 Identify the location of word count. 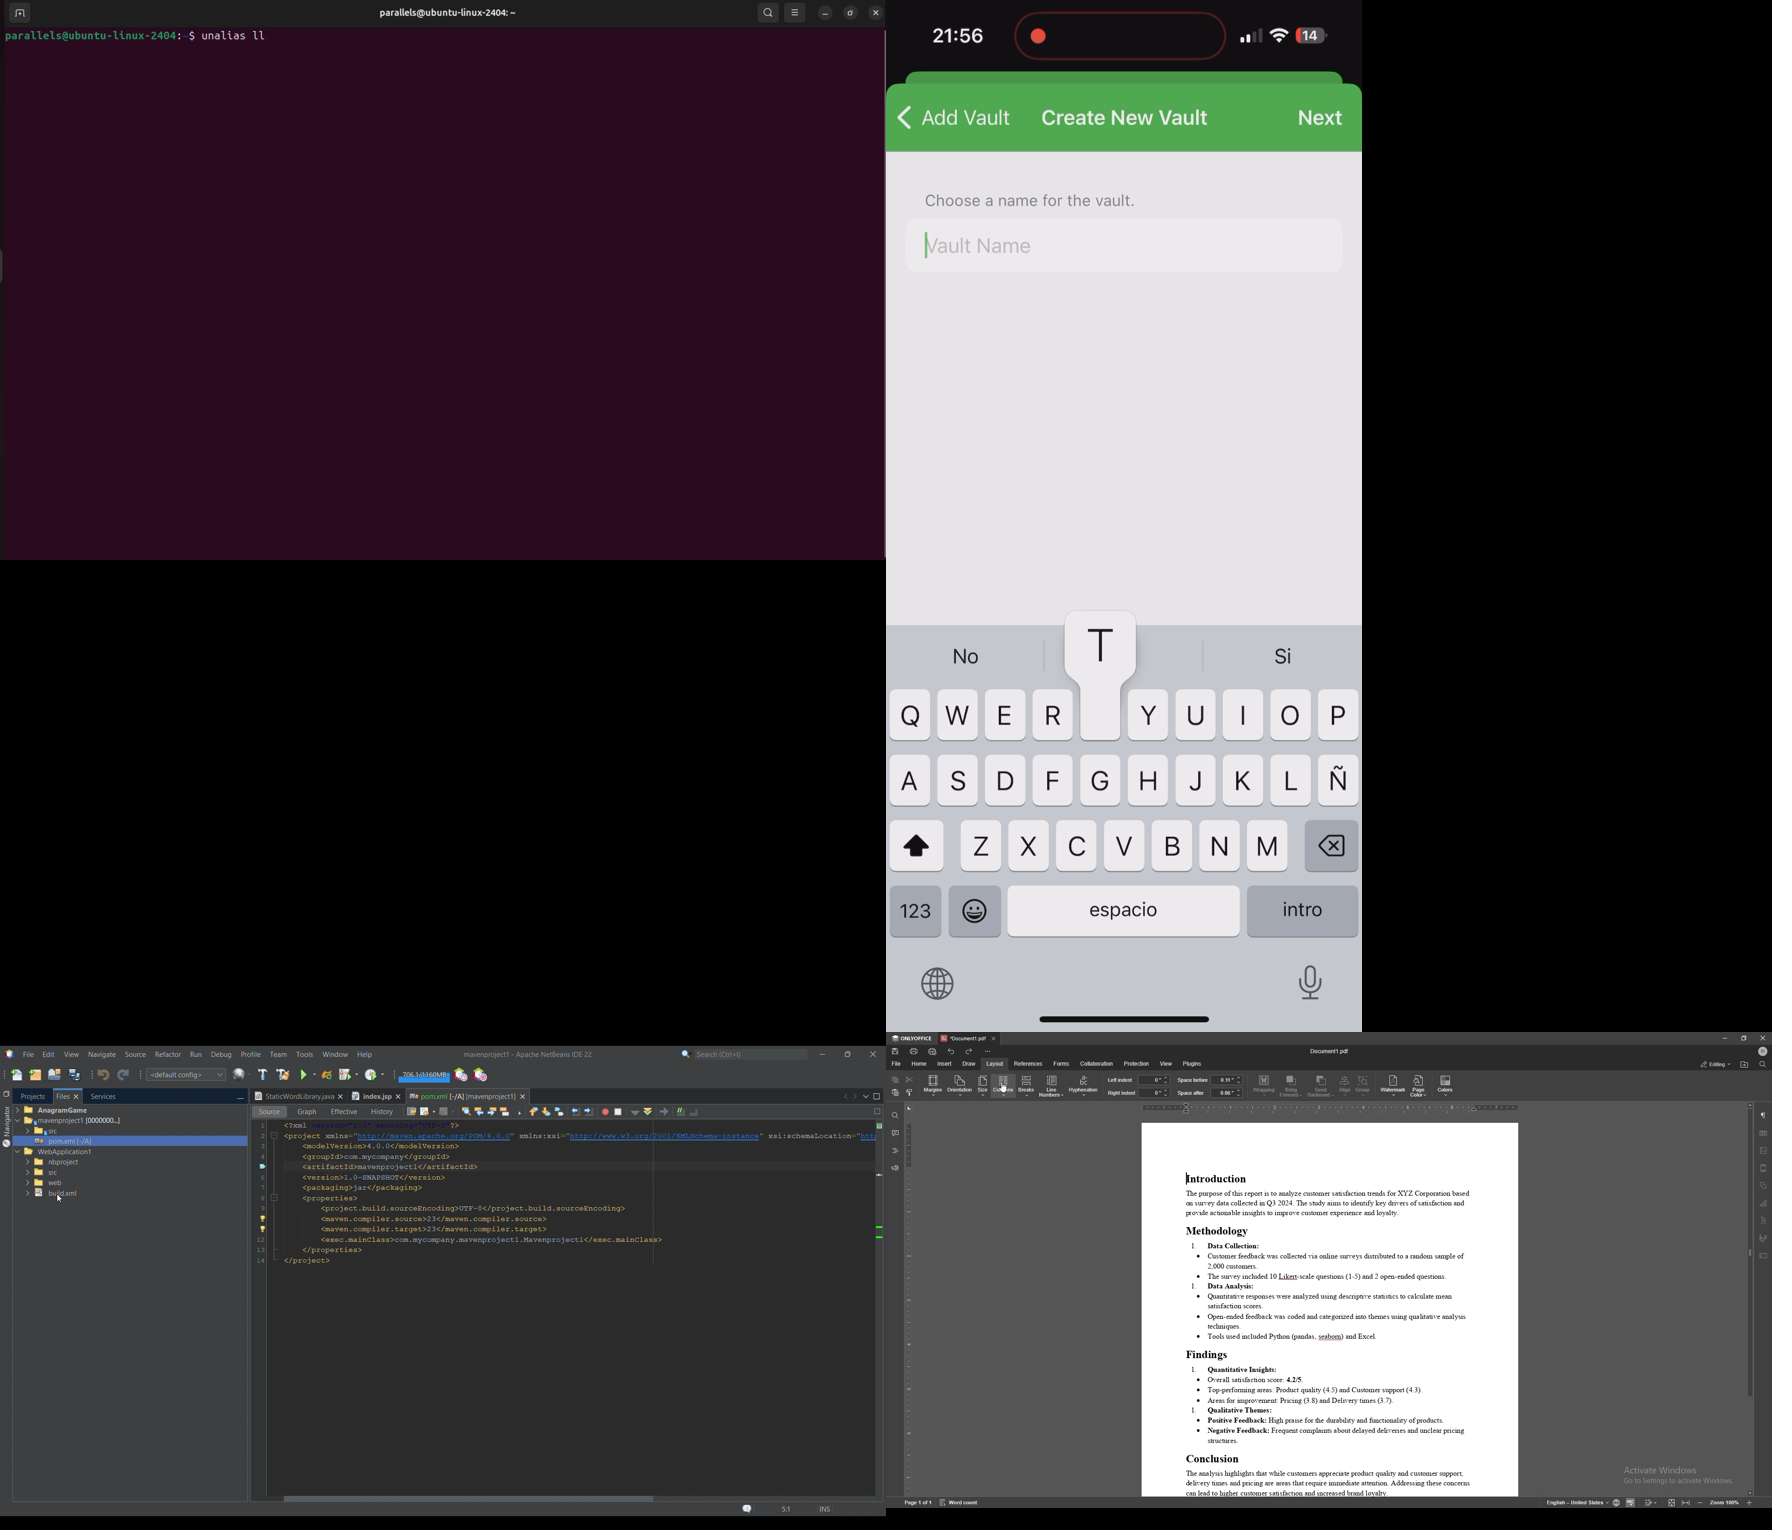
(958, 1502).